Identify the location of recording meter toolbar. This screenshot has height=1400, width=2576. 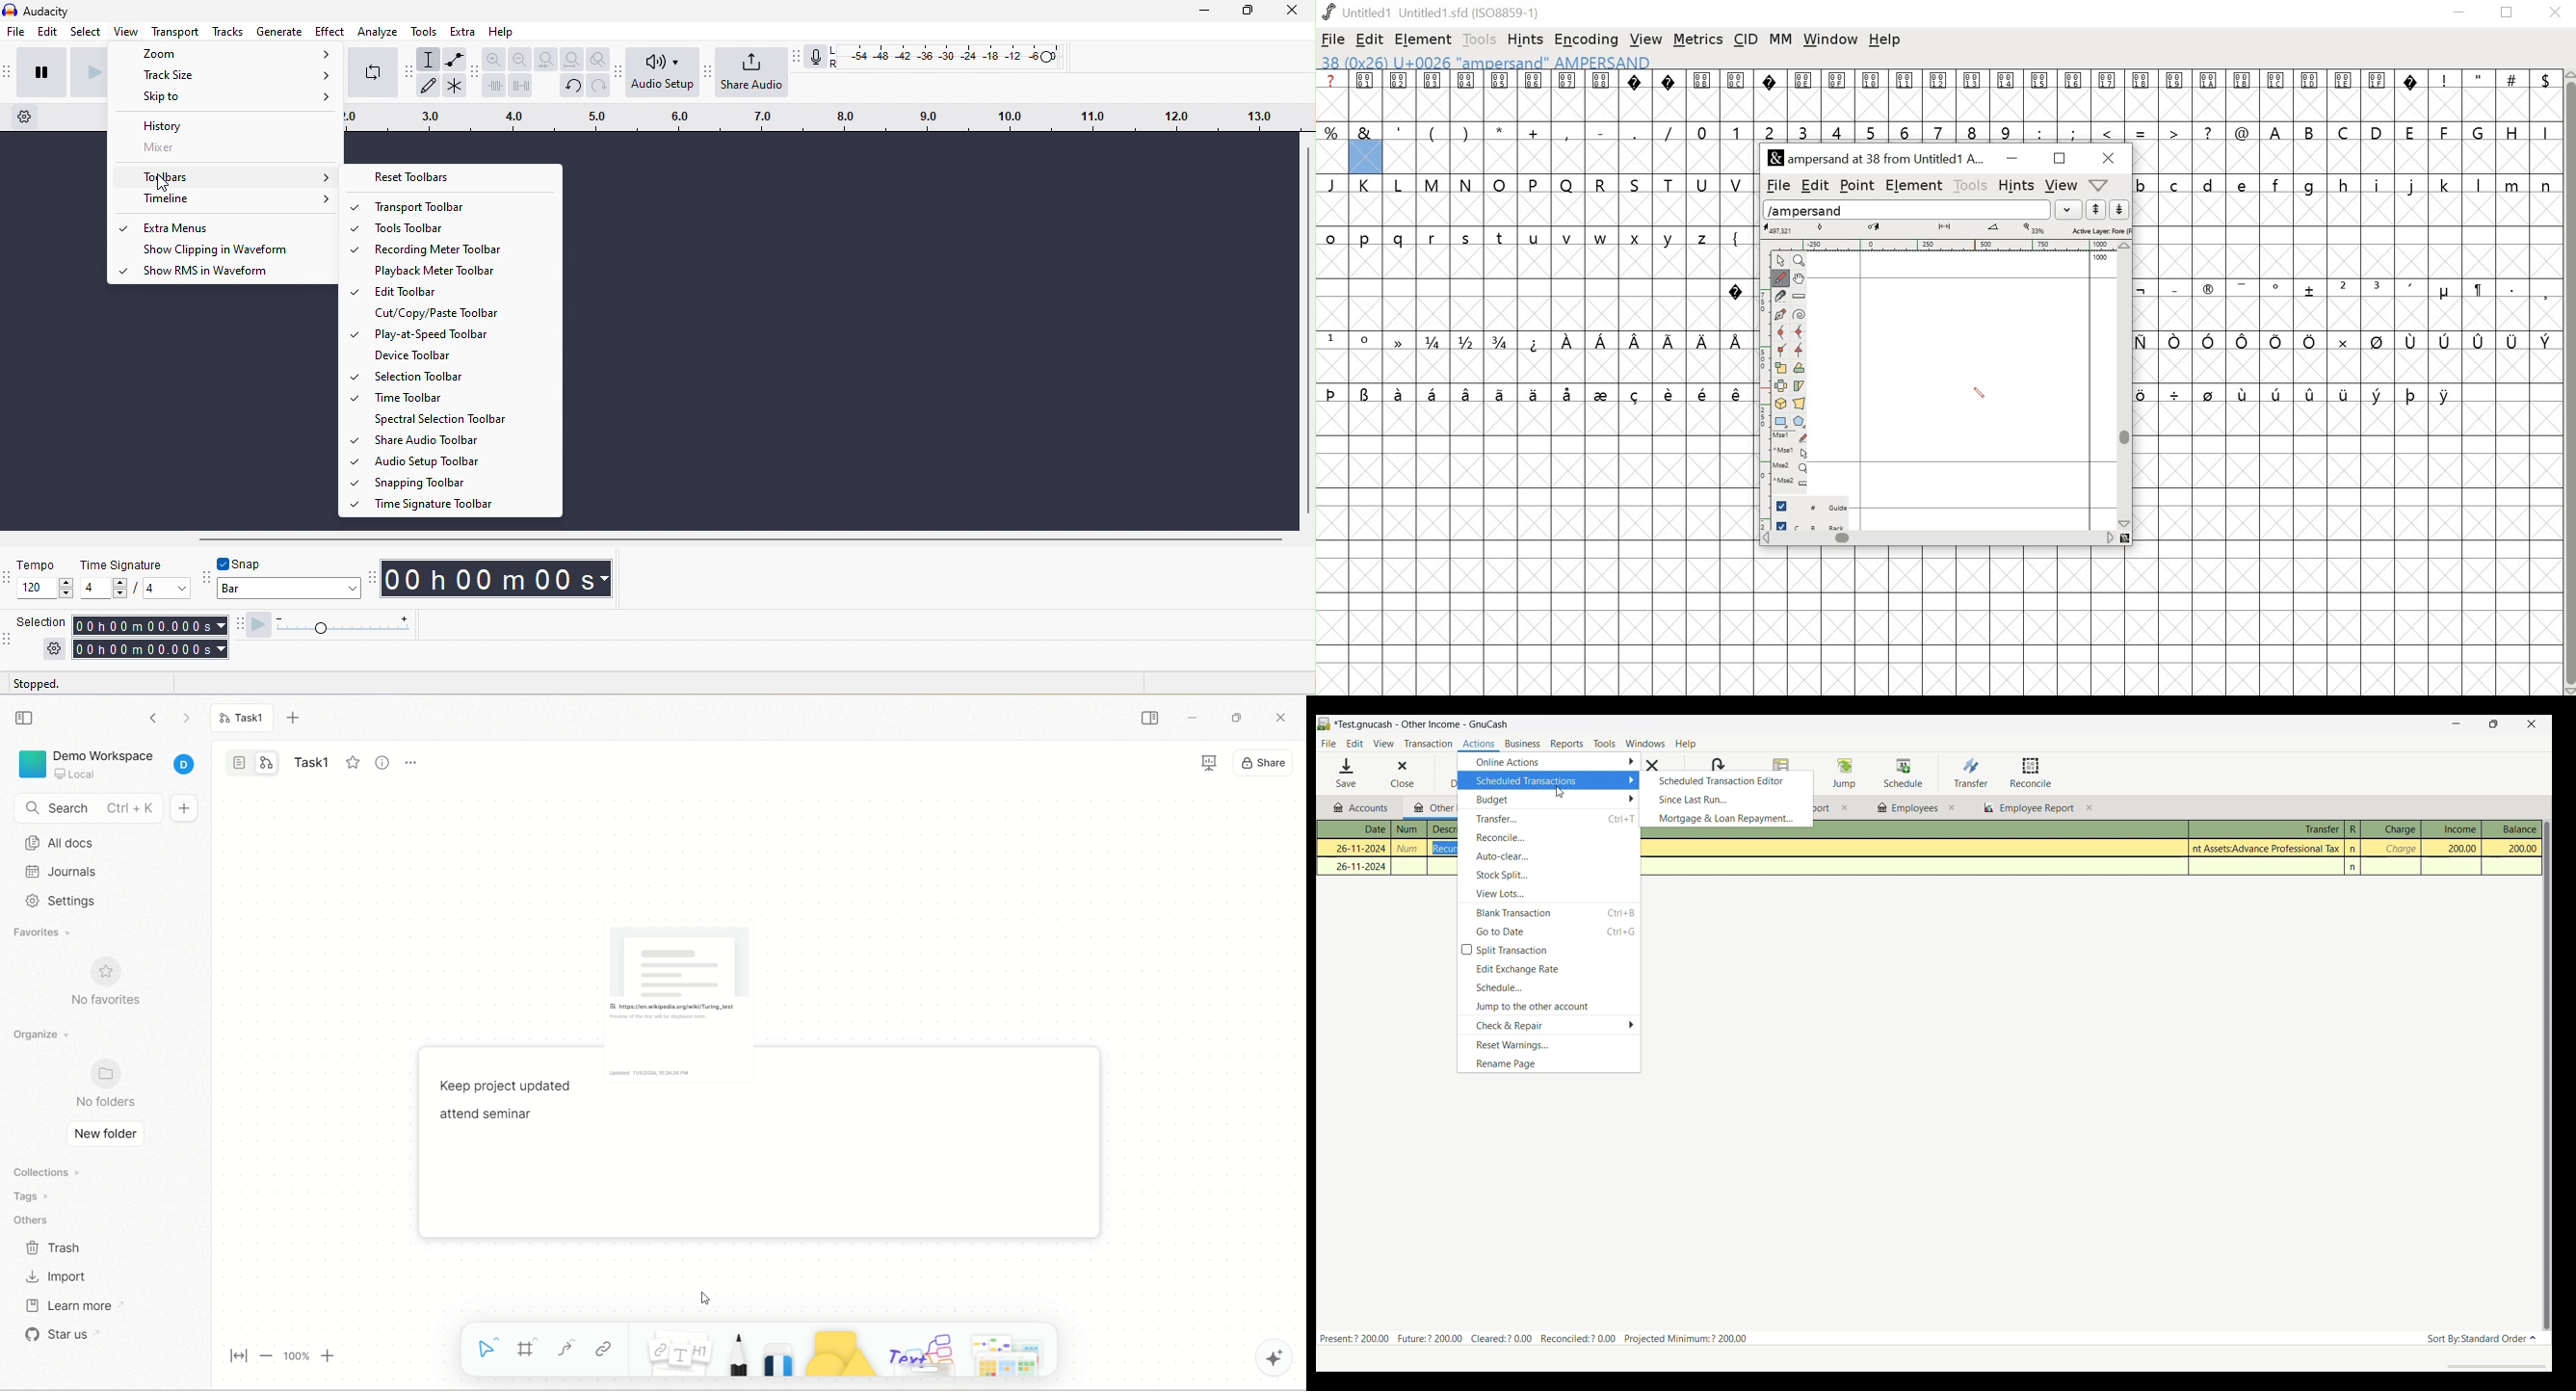
(796, 57).